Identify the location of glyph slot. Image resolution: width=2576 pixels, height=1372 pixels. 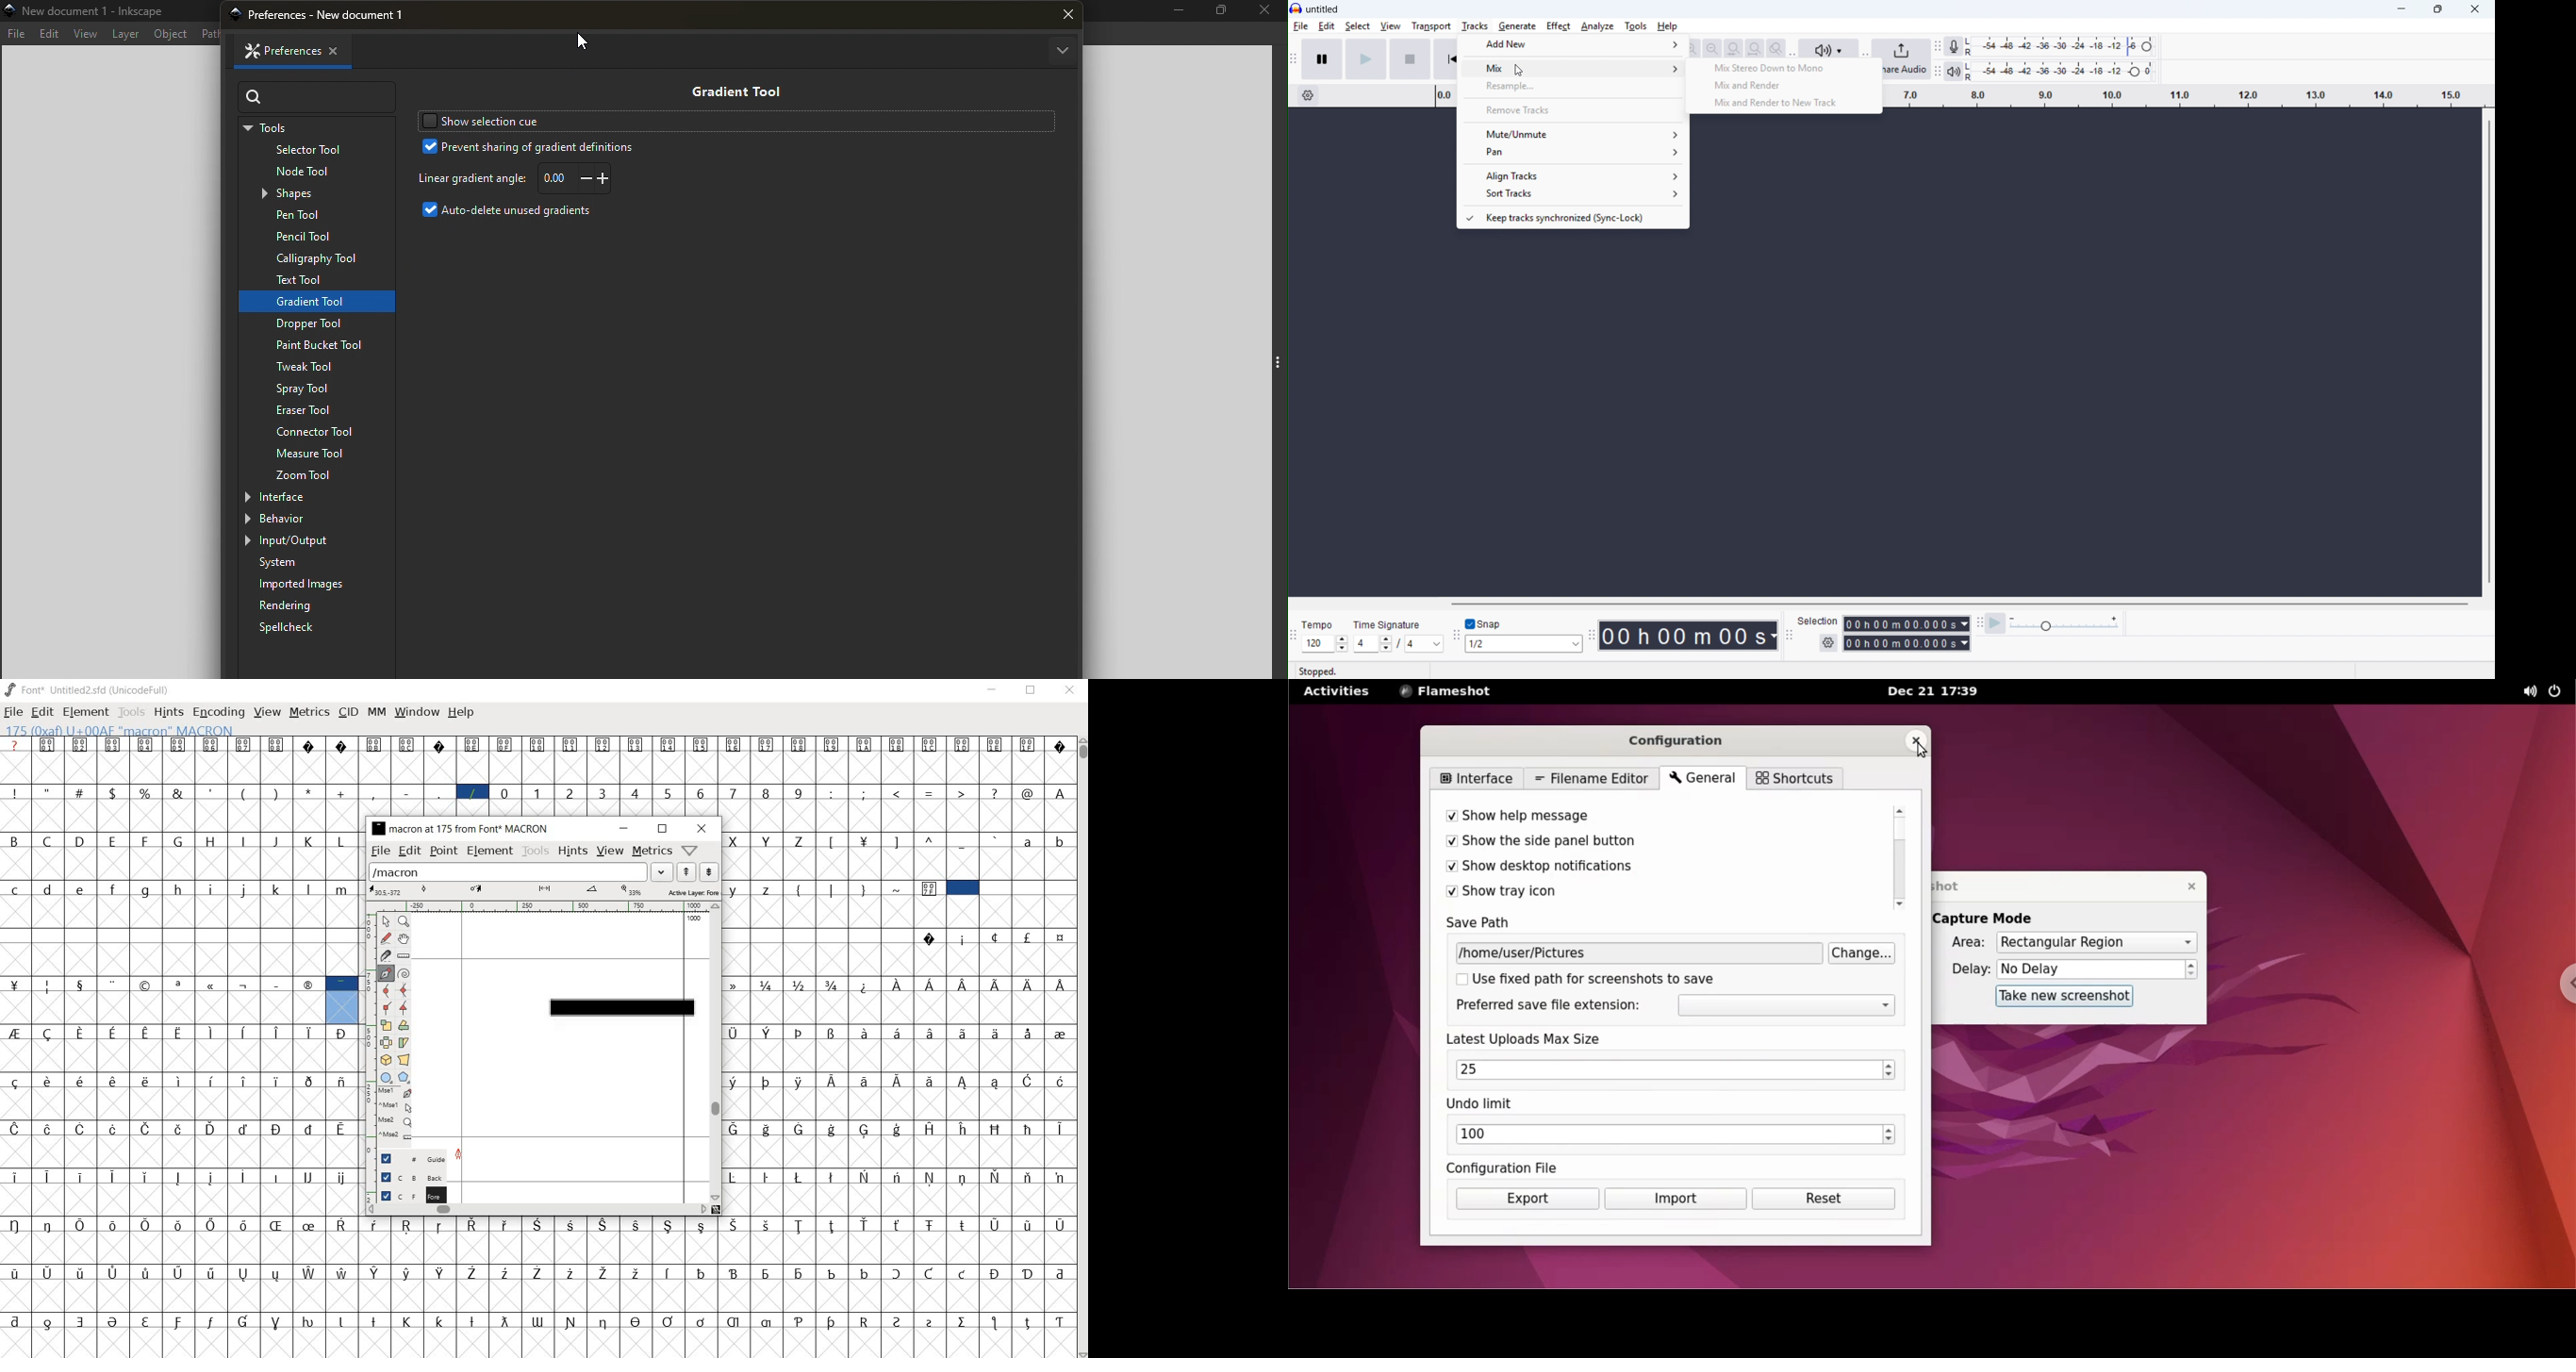
(341, 1008).